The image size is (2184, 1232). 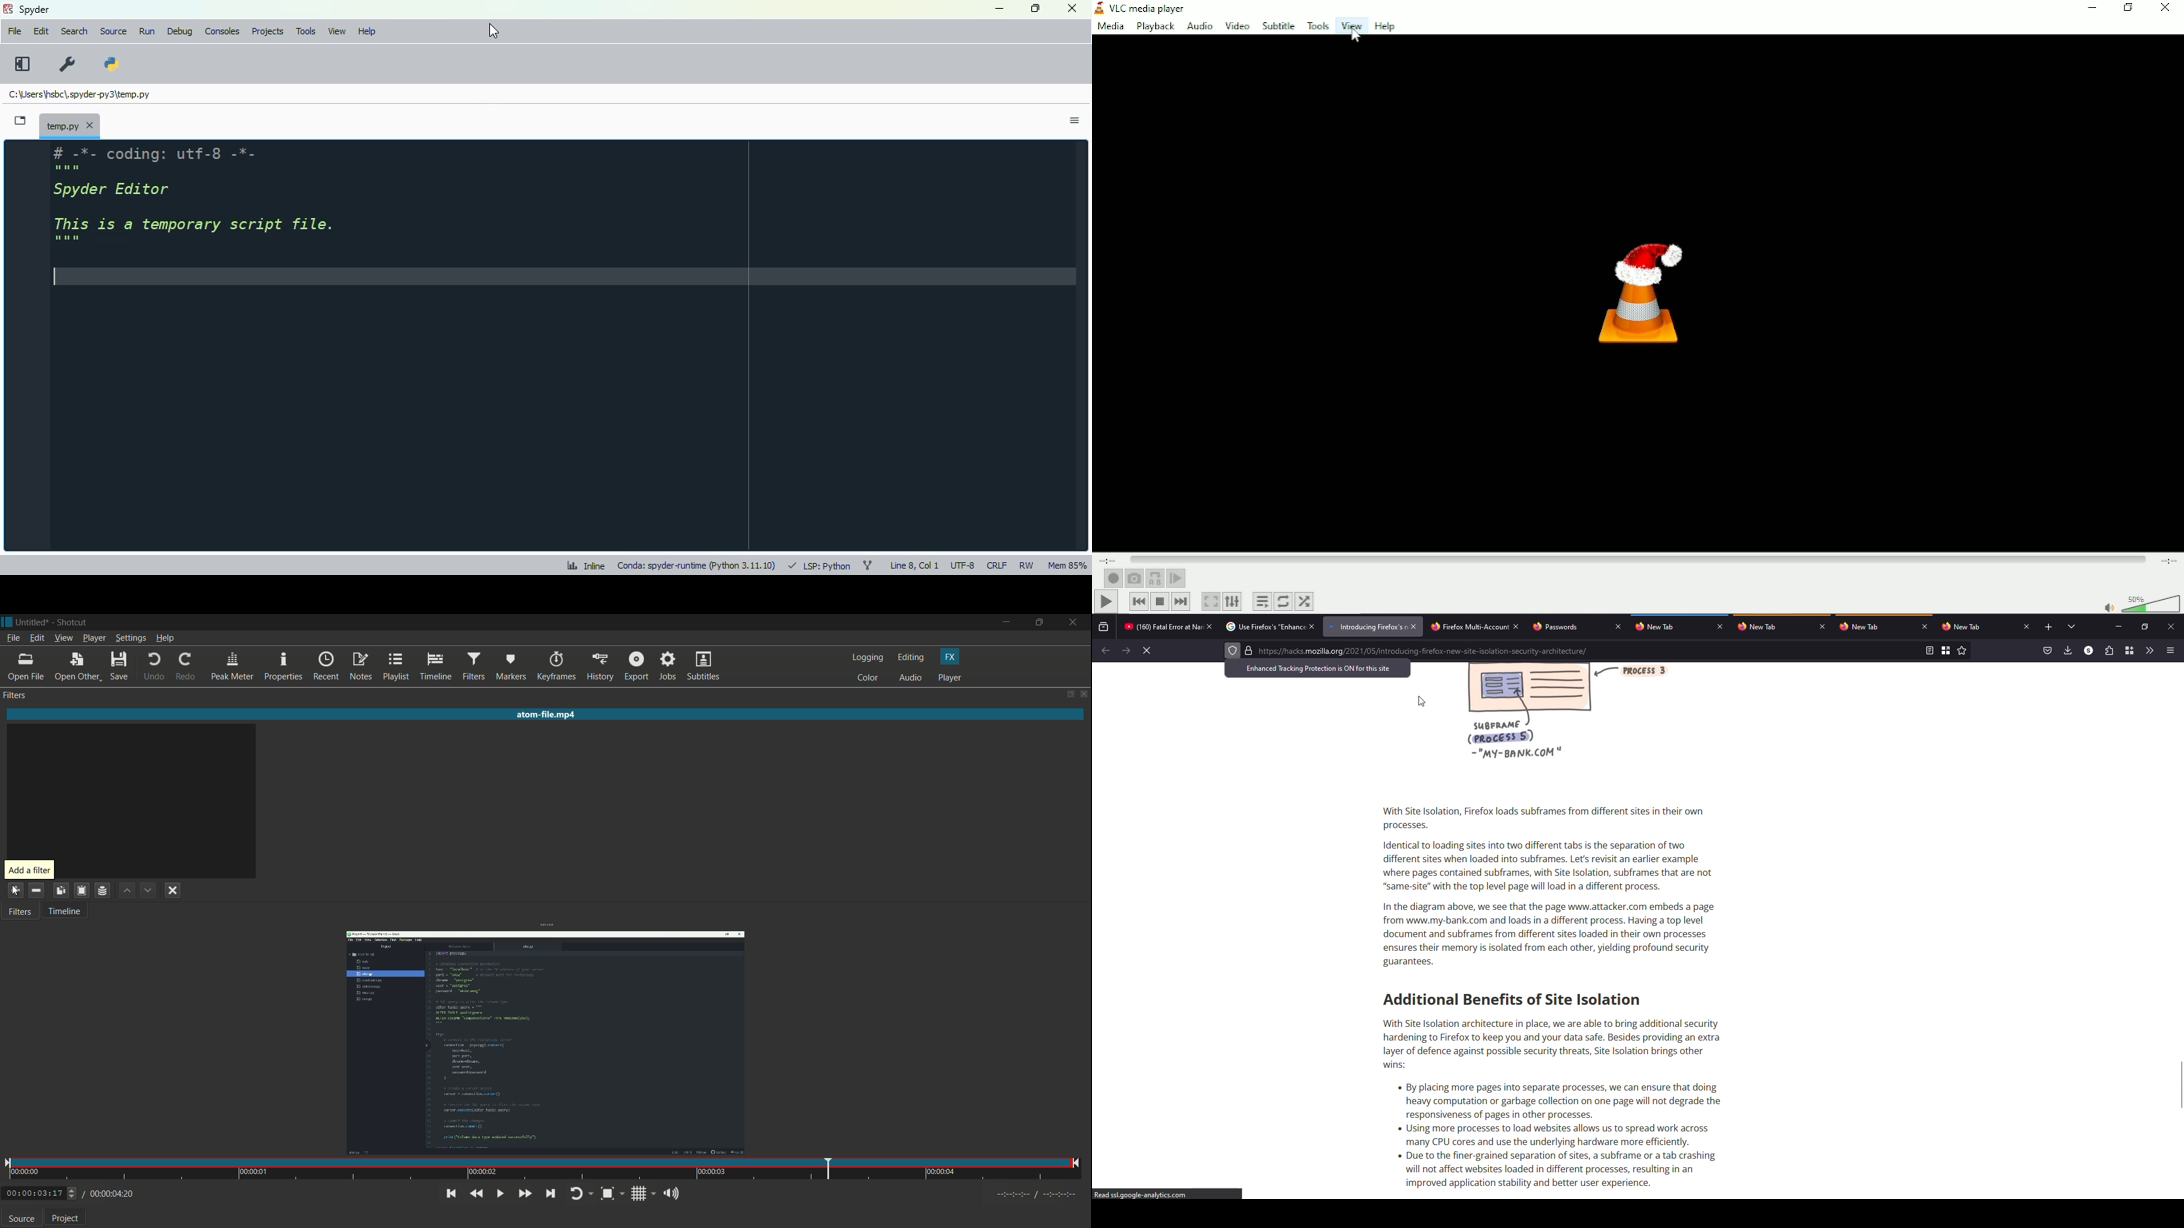 What do you see at coordinates (1248, 650) in the screenshot?
I see `lock` at bounding box center [1248, 650].